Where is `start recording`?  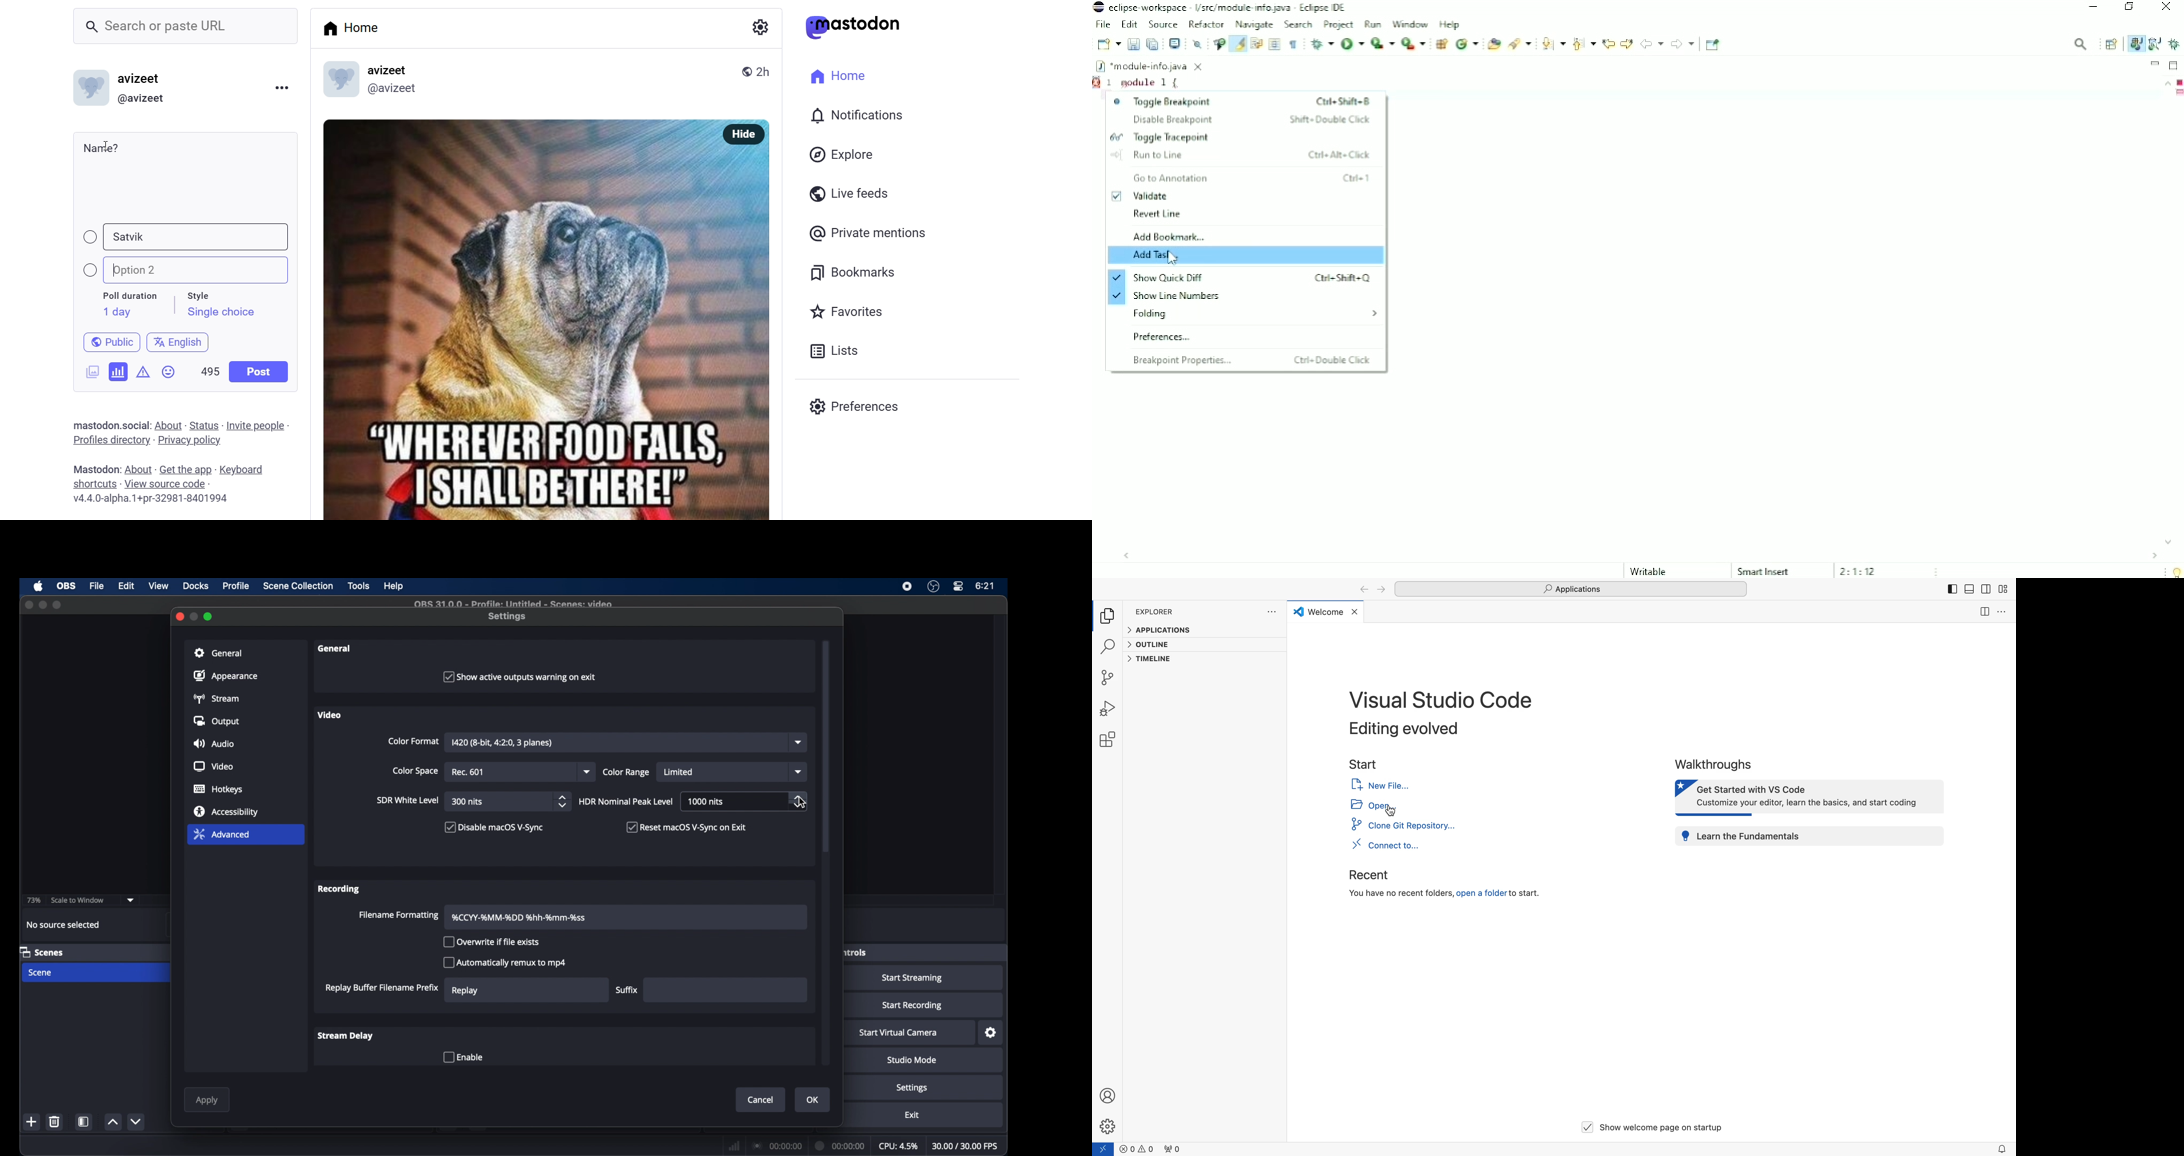
start recording is located at coordinates (912, 1006).